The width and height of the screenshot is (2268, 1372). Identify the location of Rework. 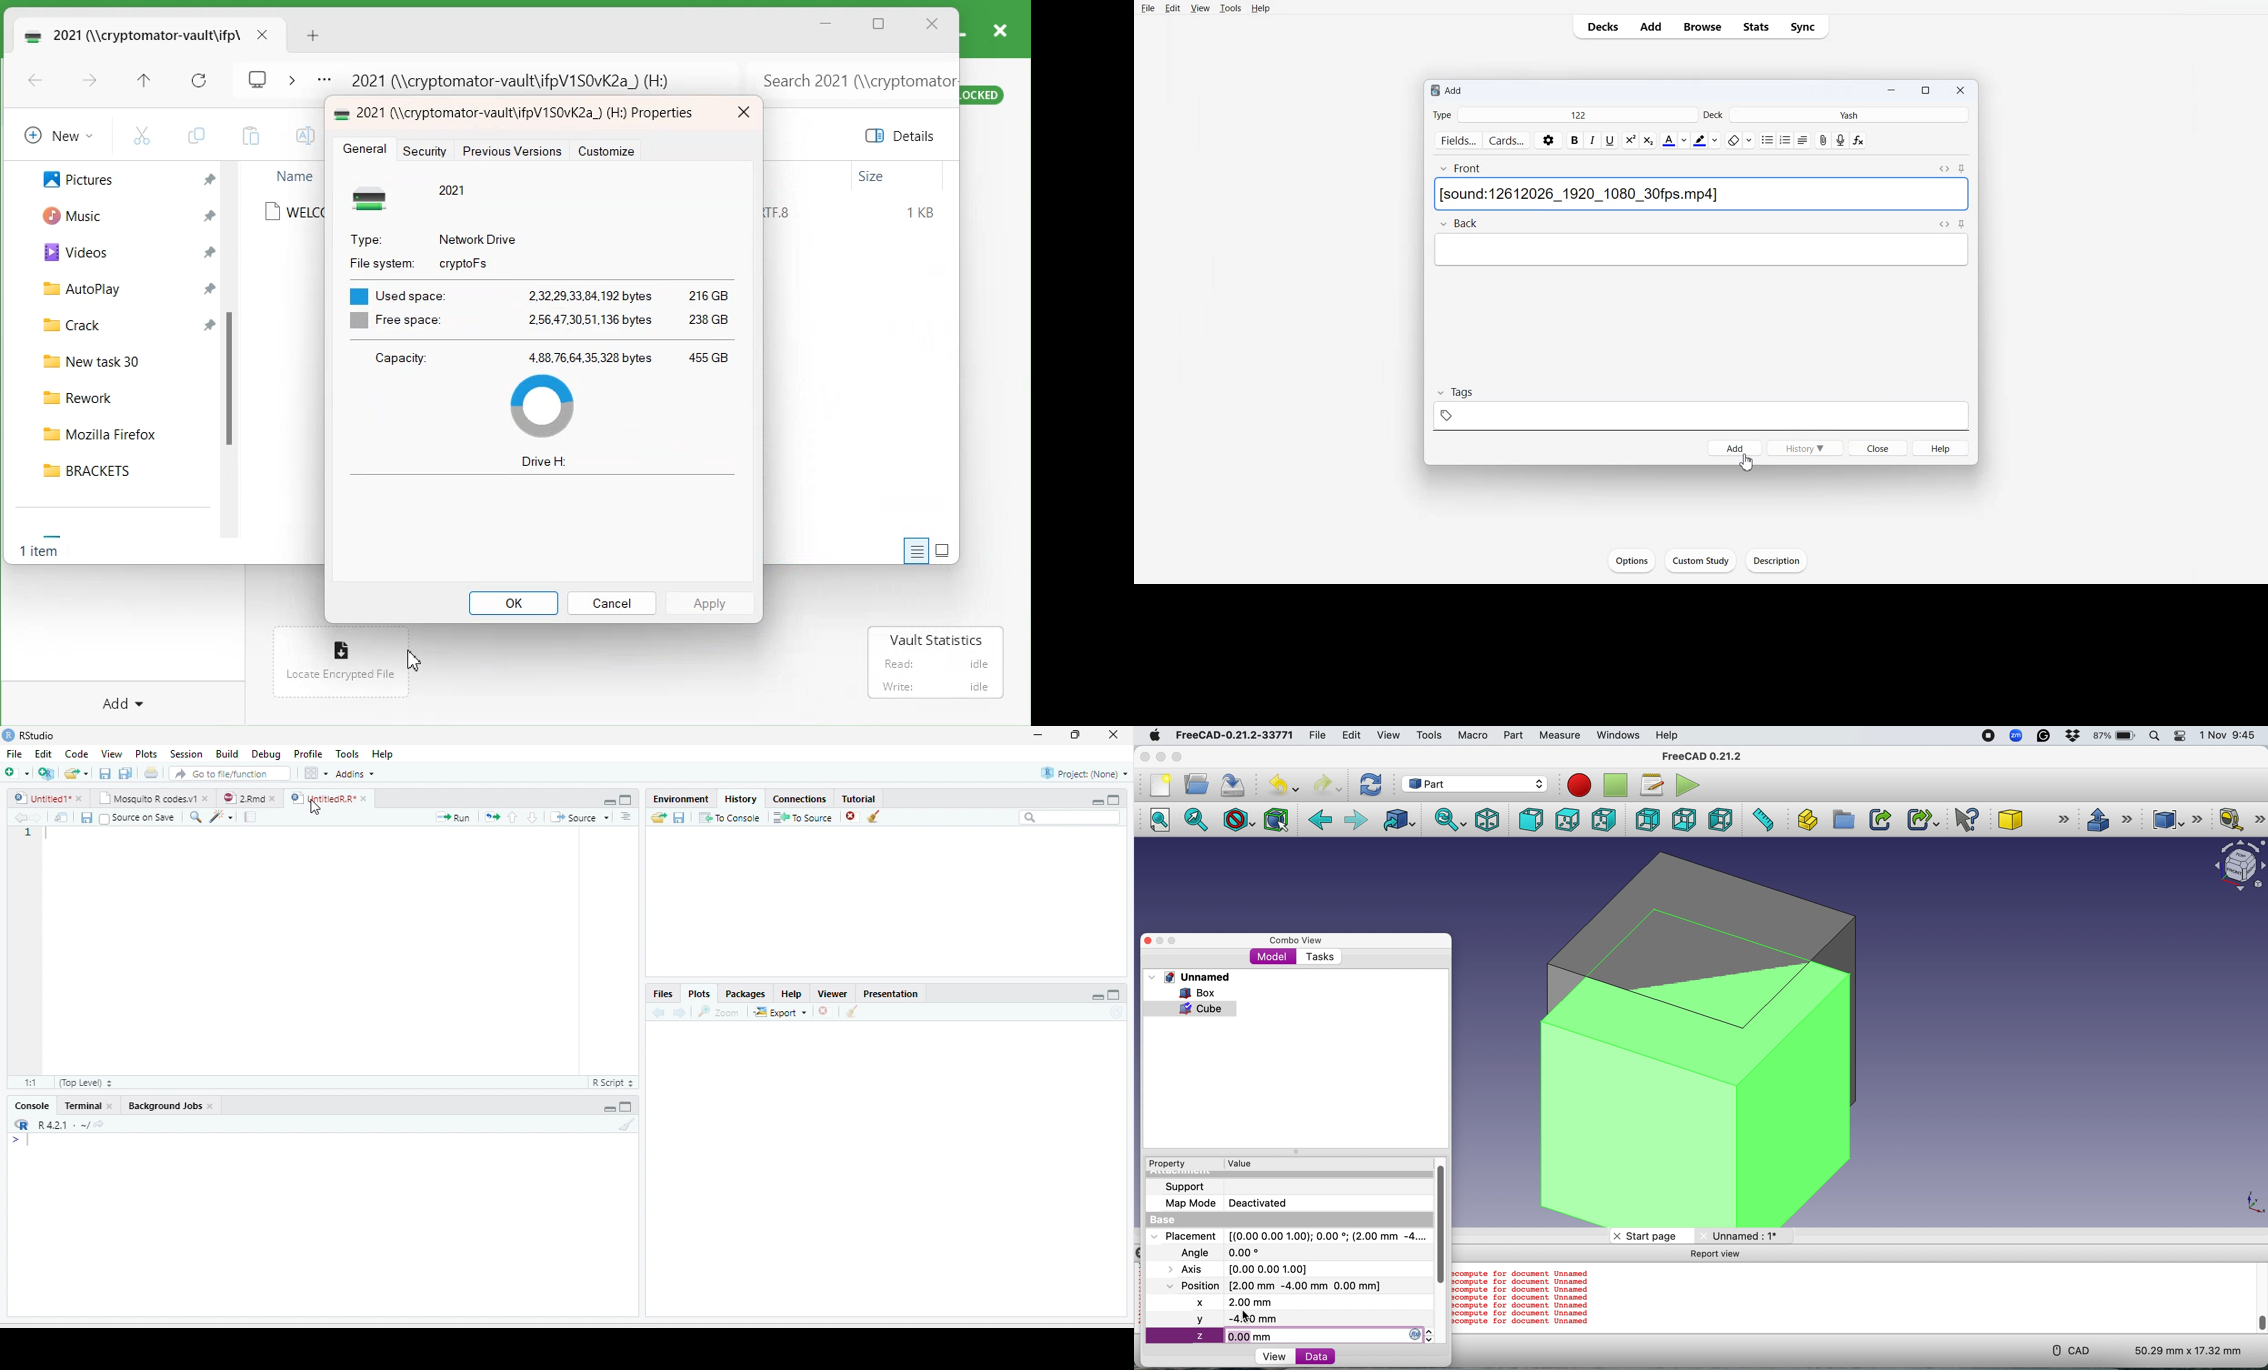
(120, 395).